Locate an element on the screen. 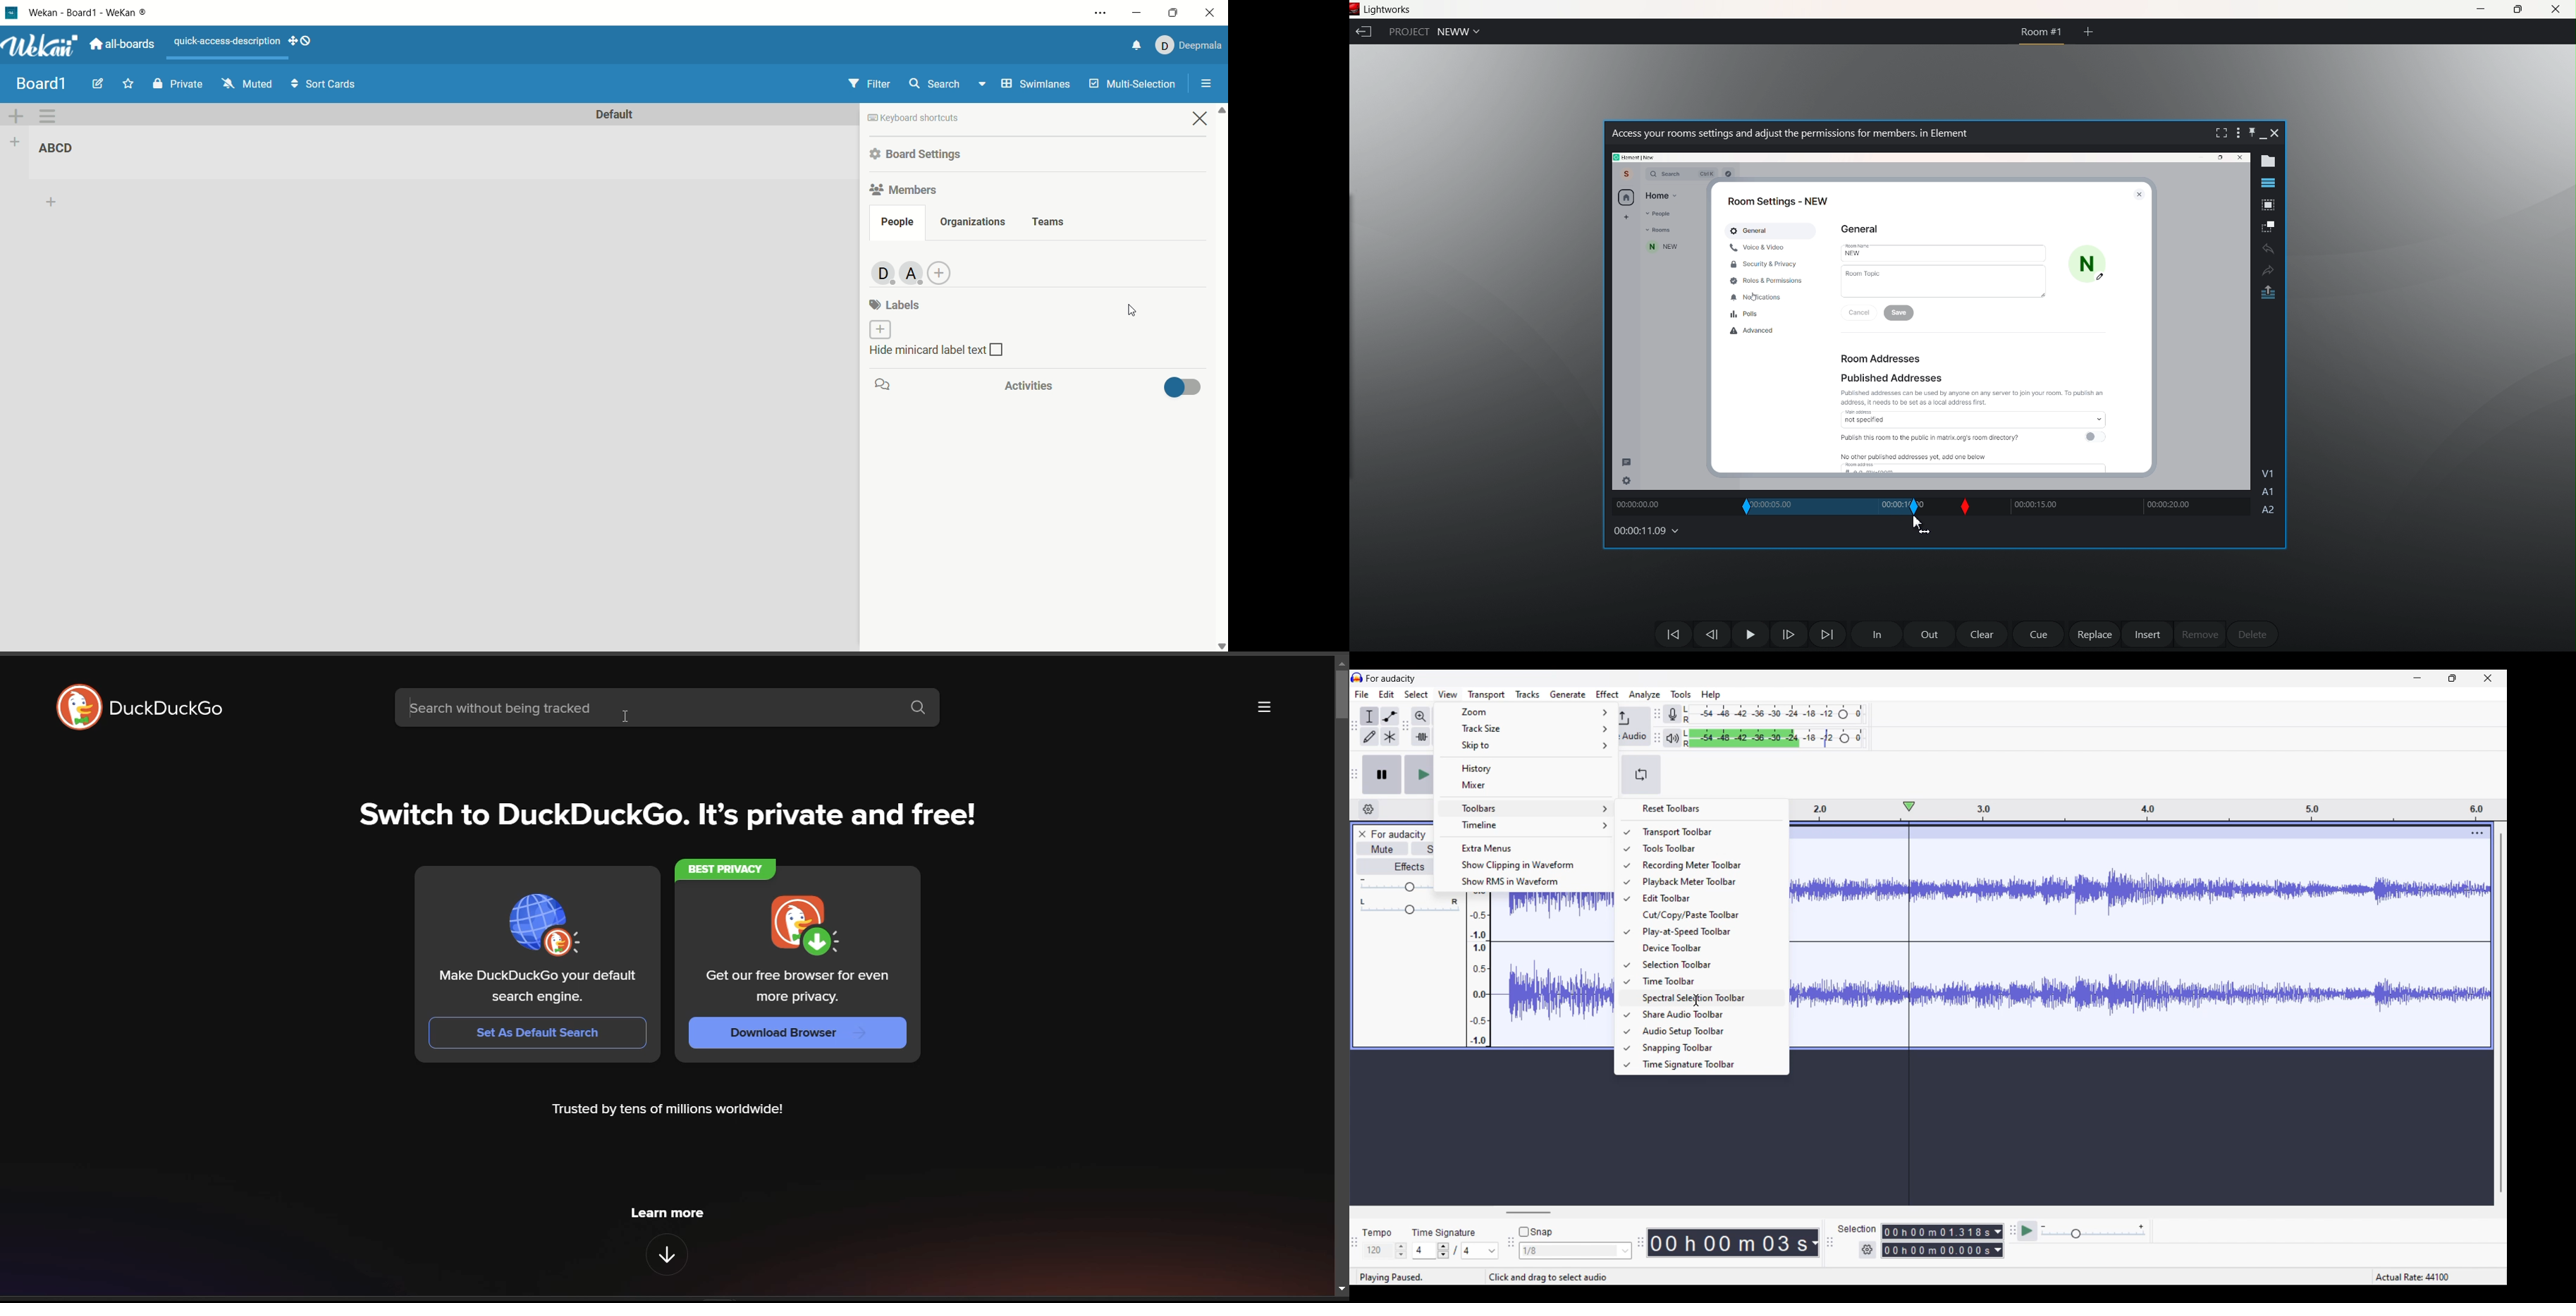  replace is located at coordinates (2091, 633).